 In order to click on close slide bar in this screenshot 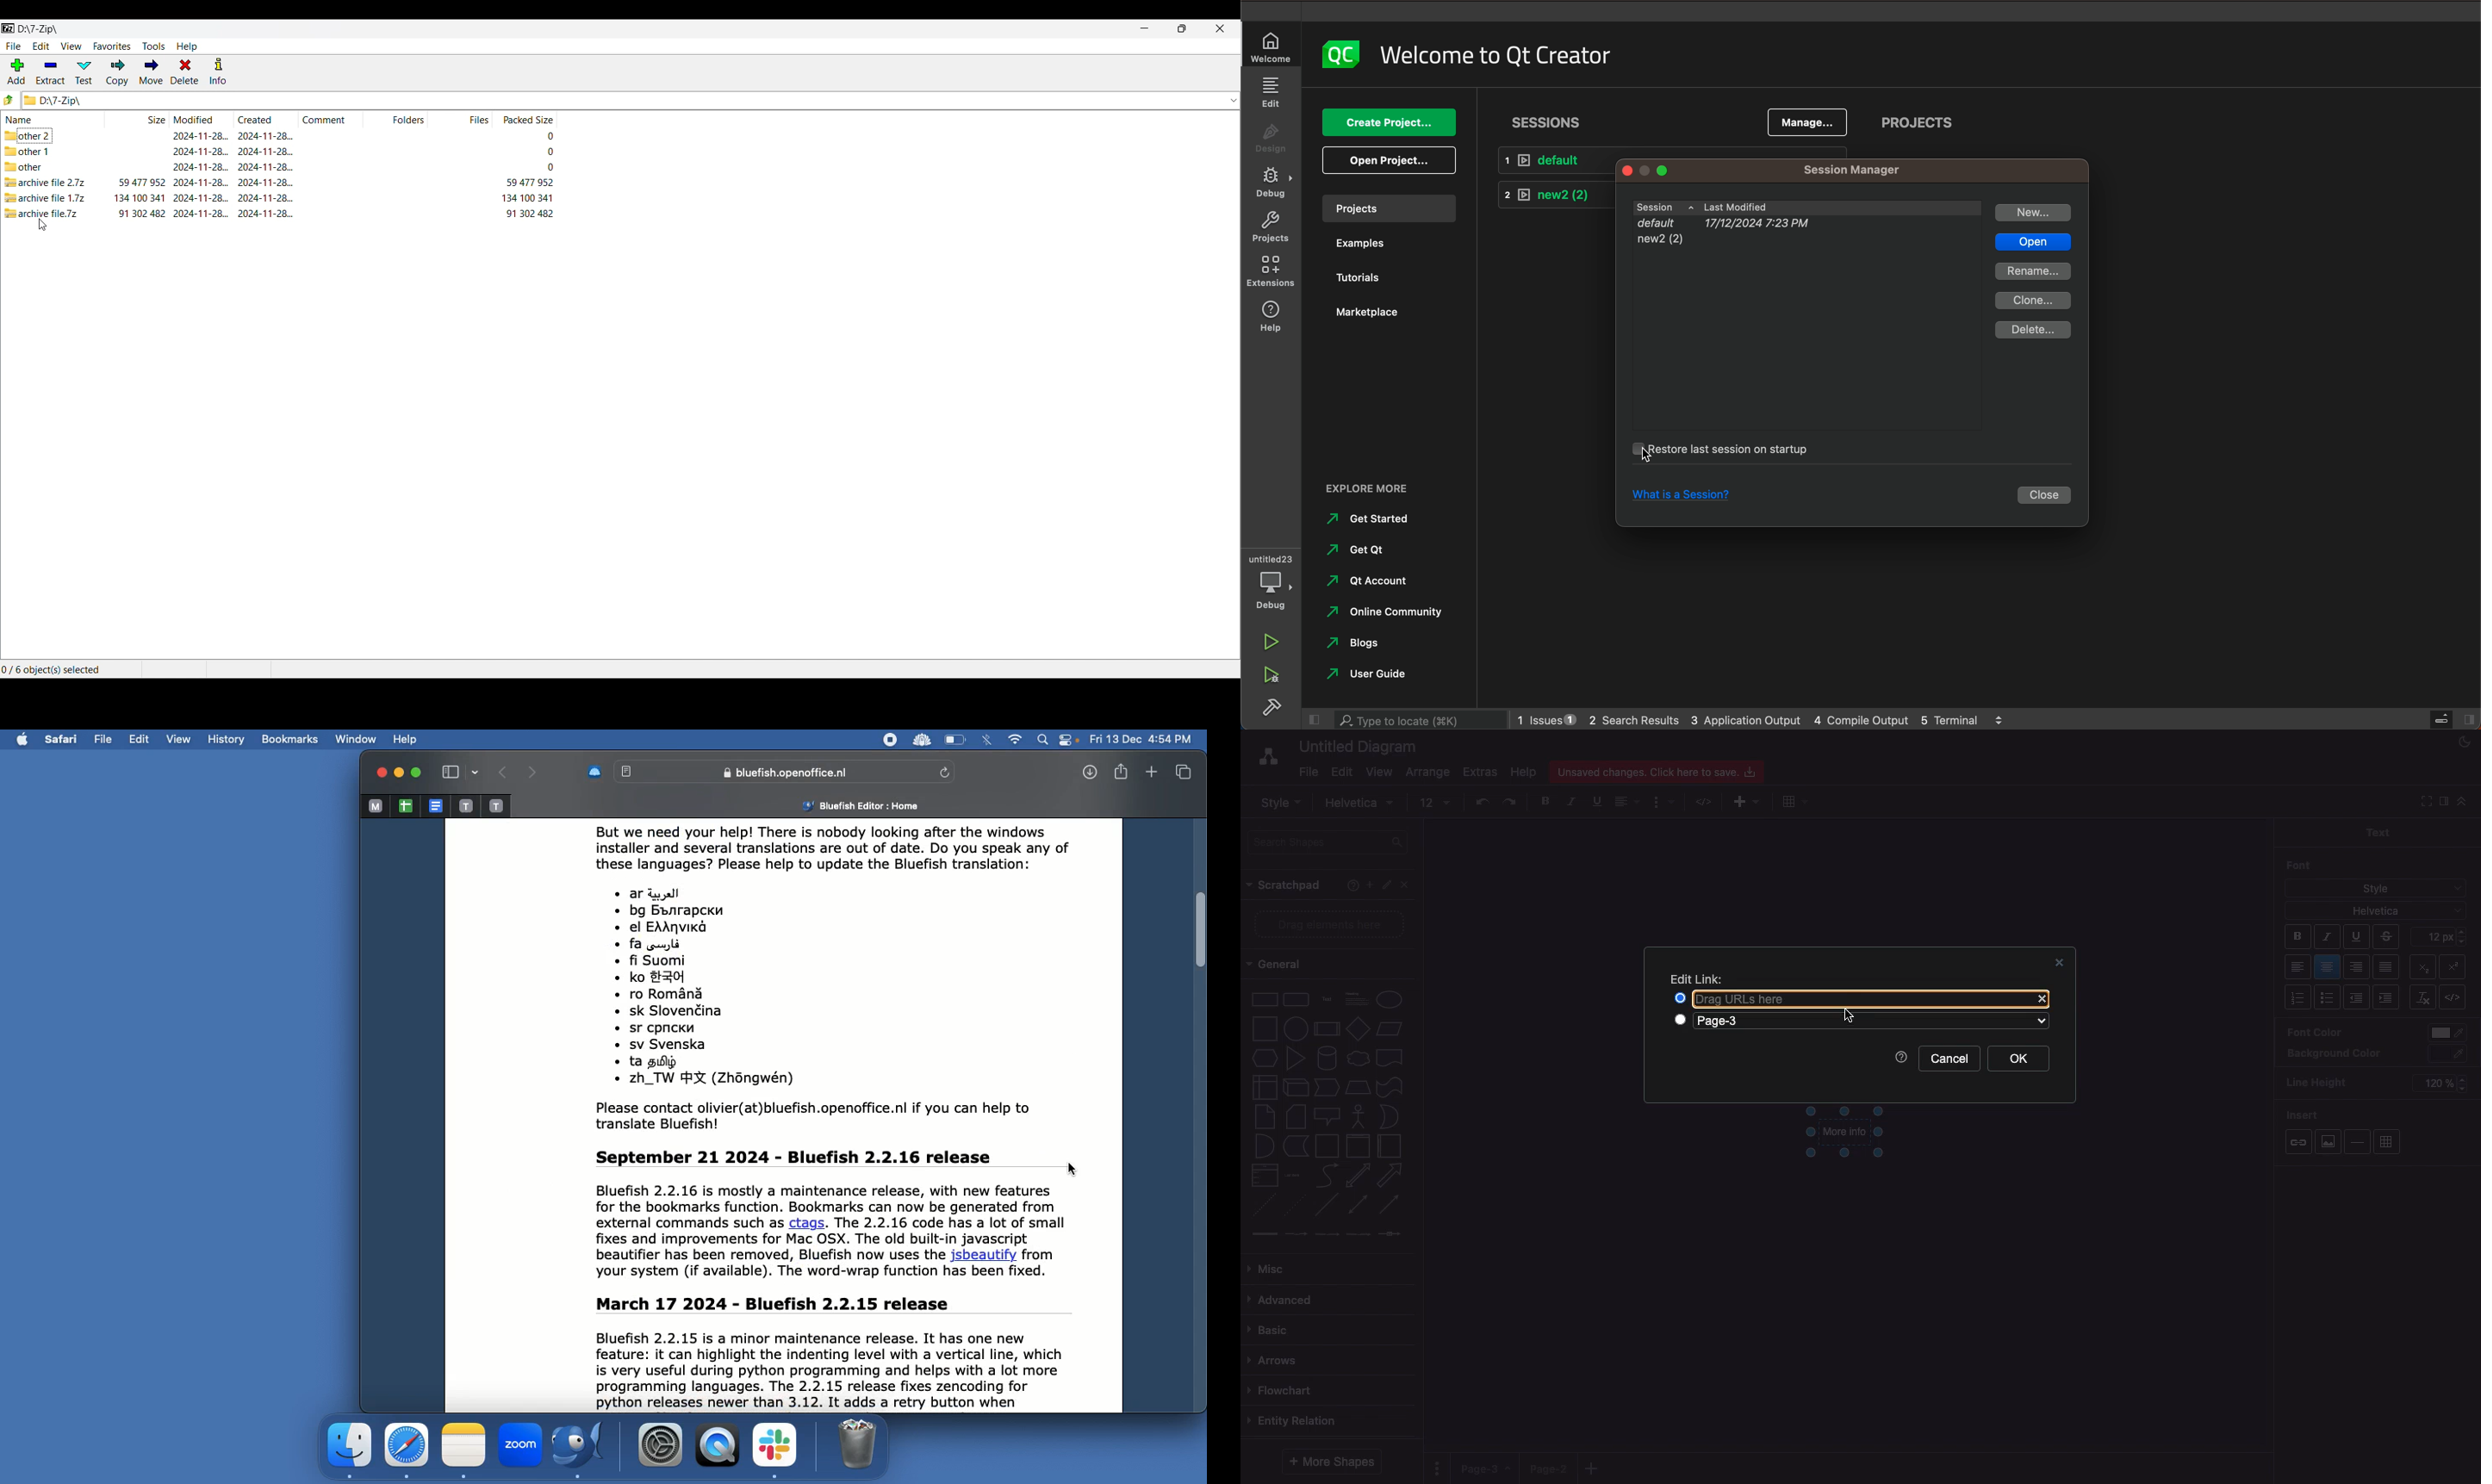, I will do `click(2448, 719)`.